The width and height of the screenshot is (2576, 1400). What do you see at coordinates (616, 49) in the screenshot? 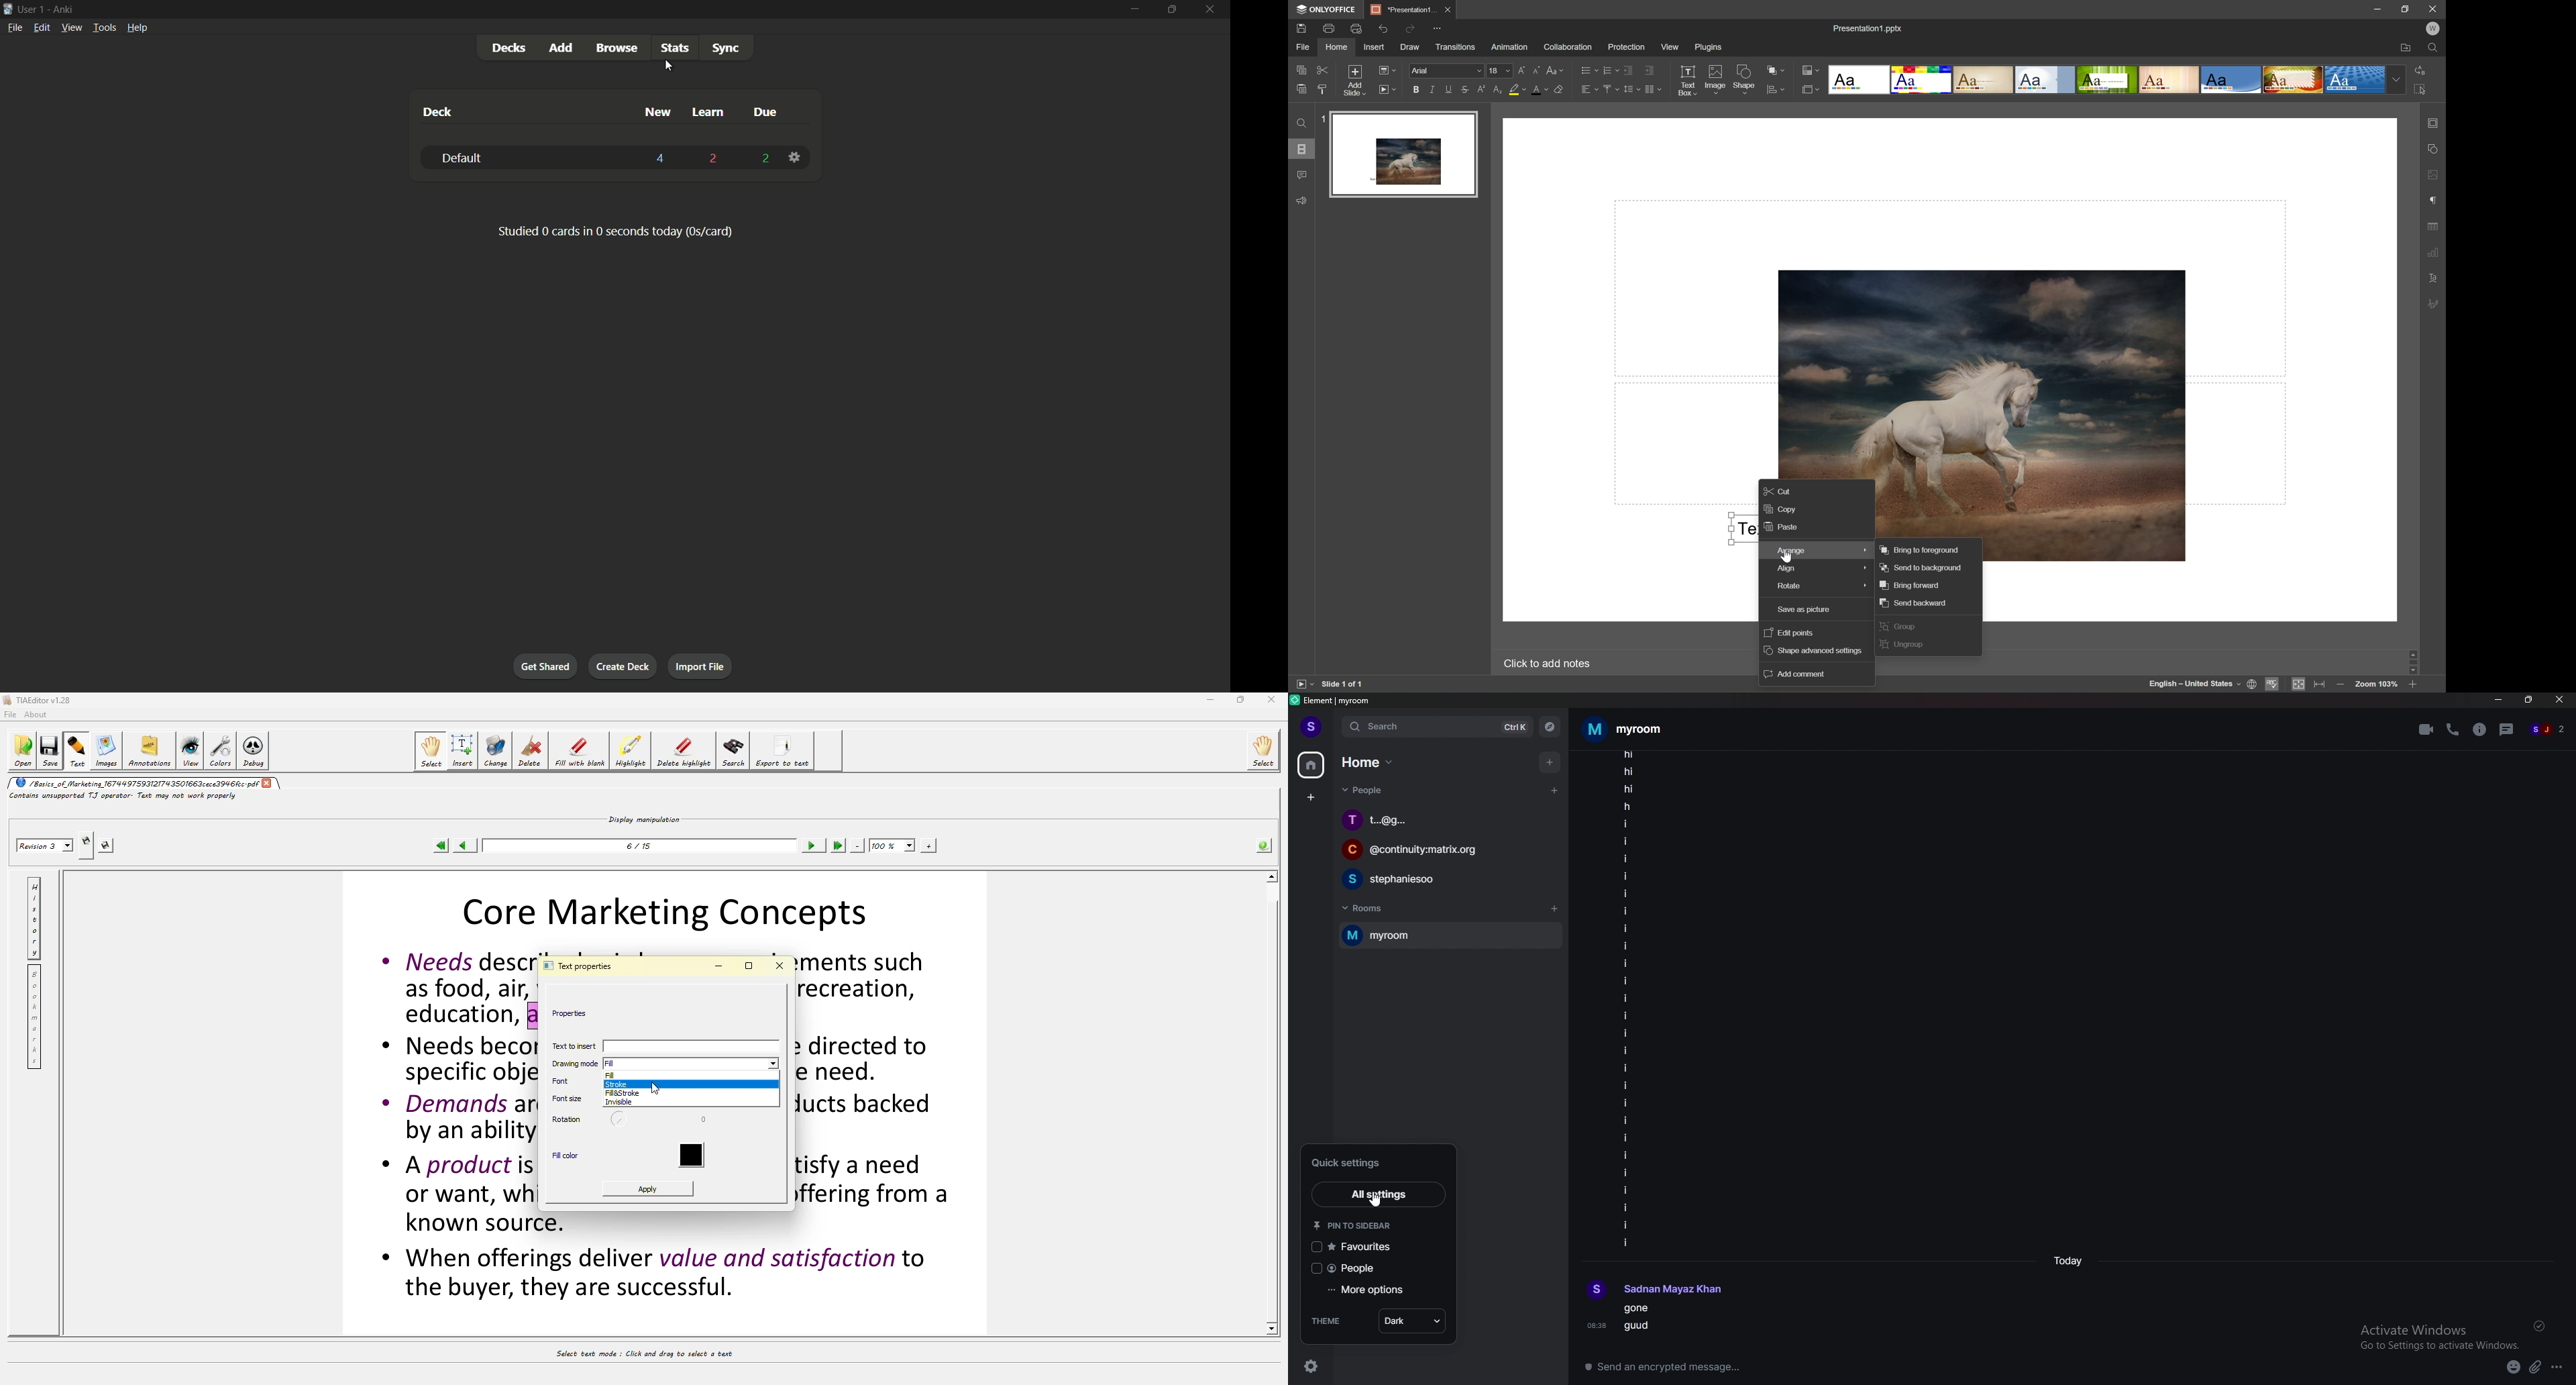
I see `browse` at bounding box center [616, 49].